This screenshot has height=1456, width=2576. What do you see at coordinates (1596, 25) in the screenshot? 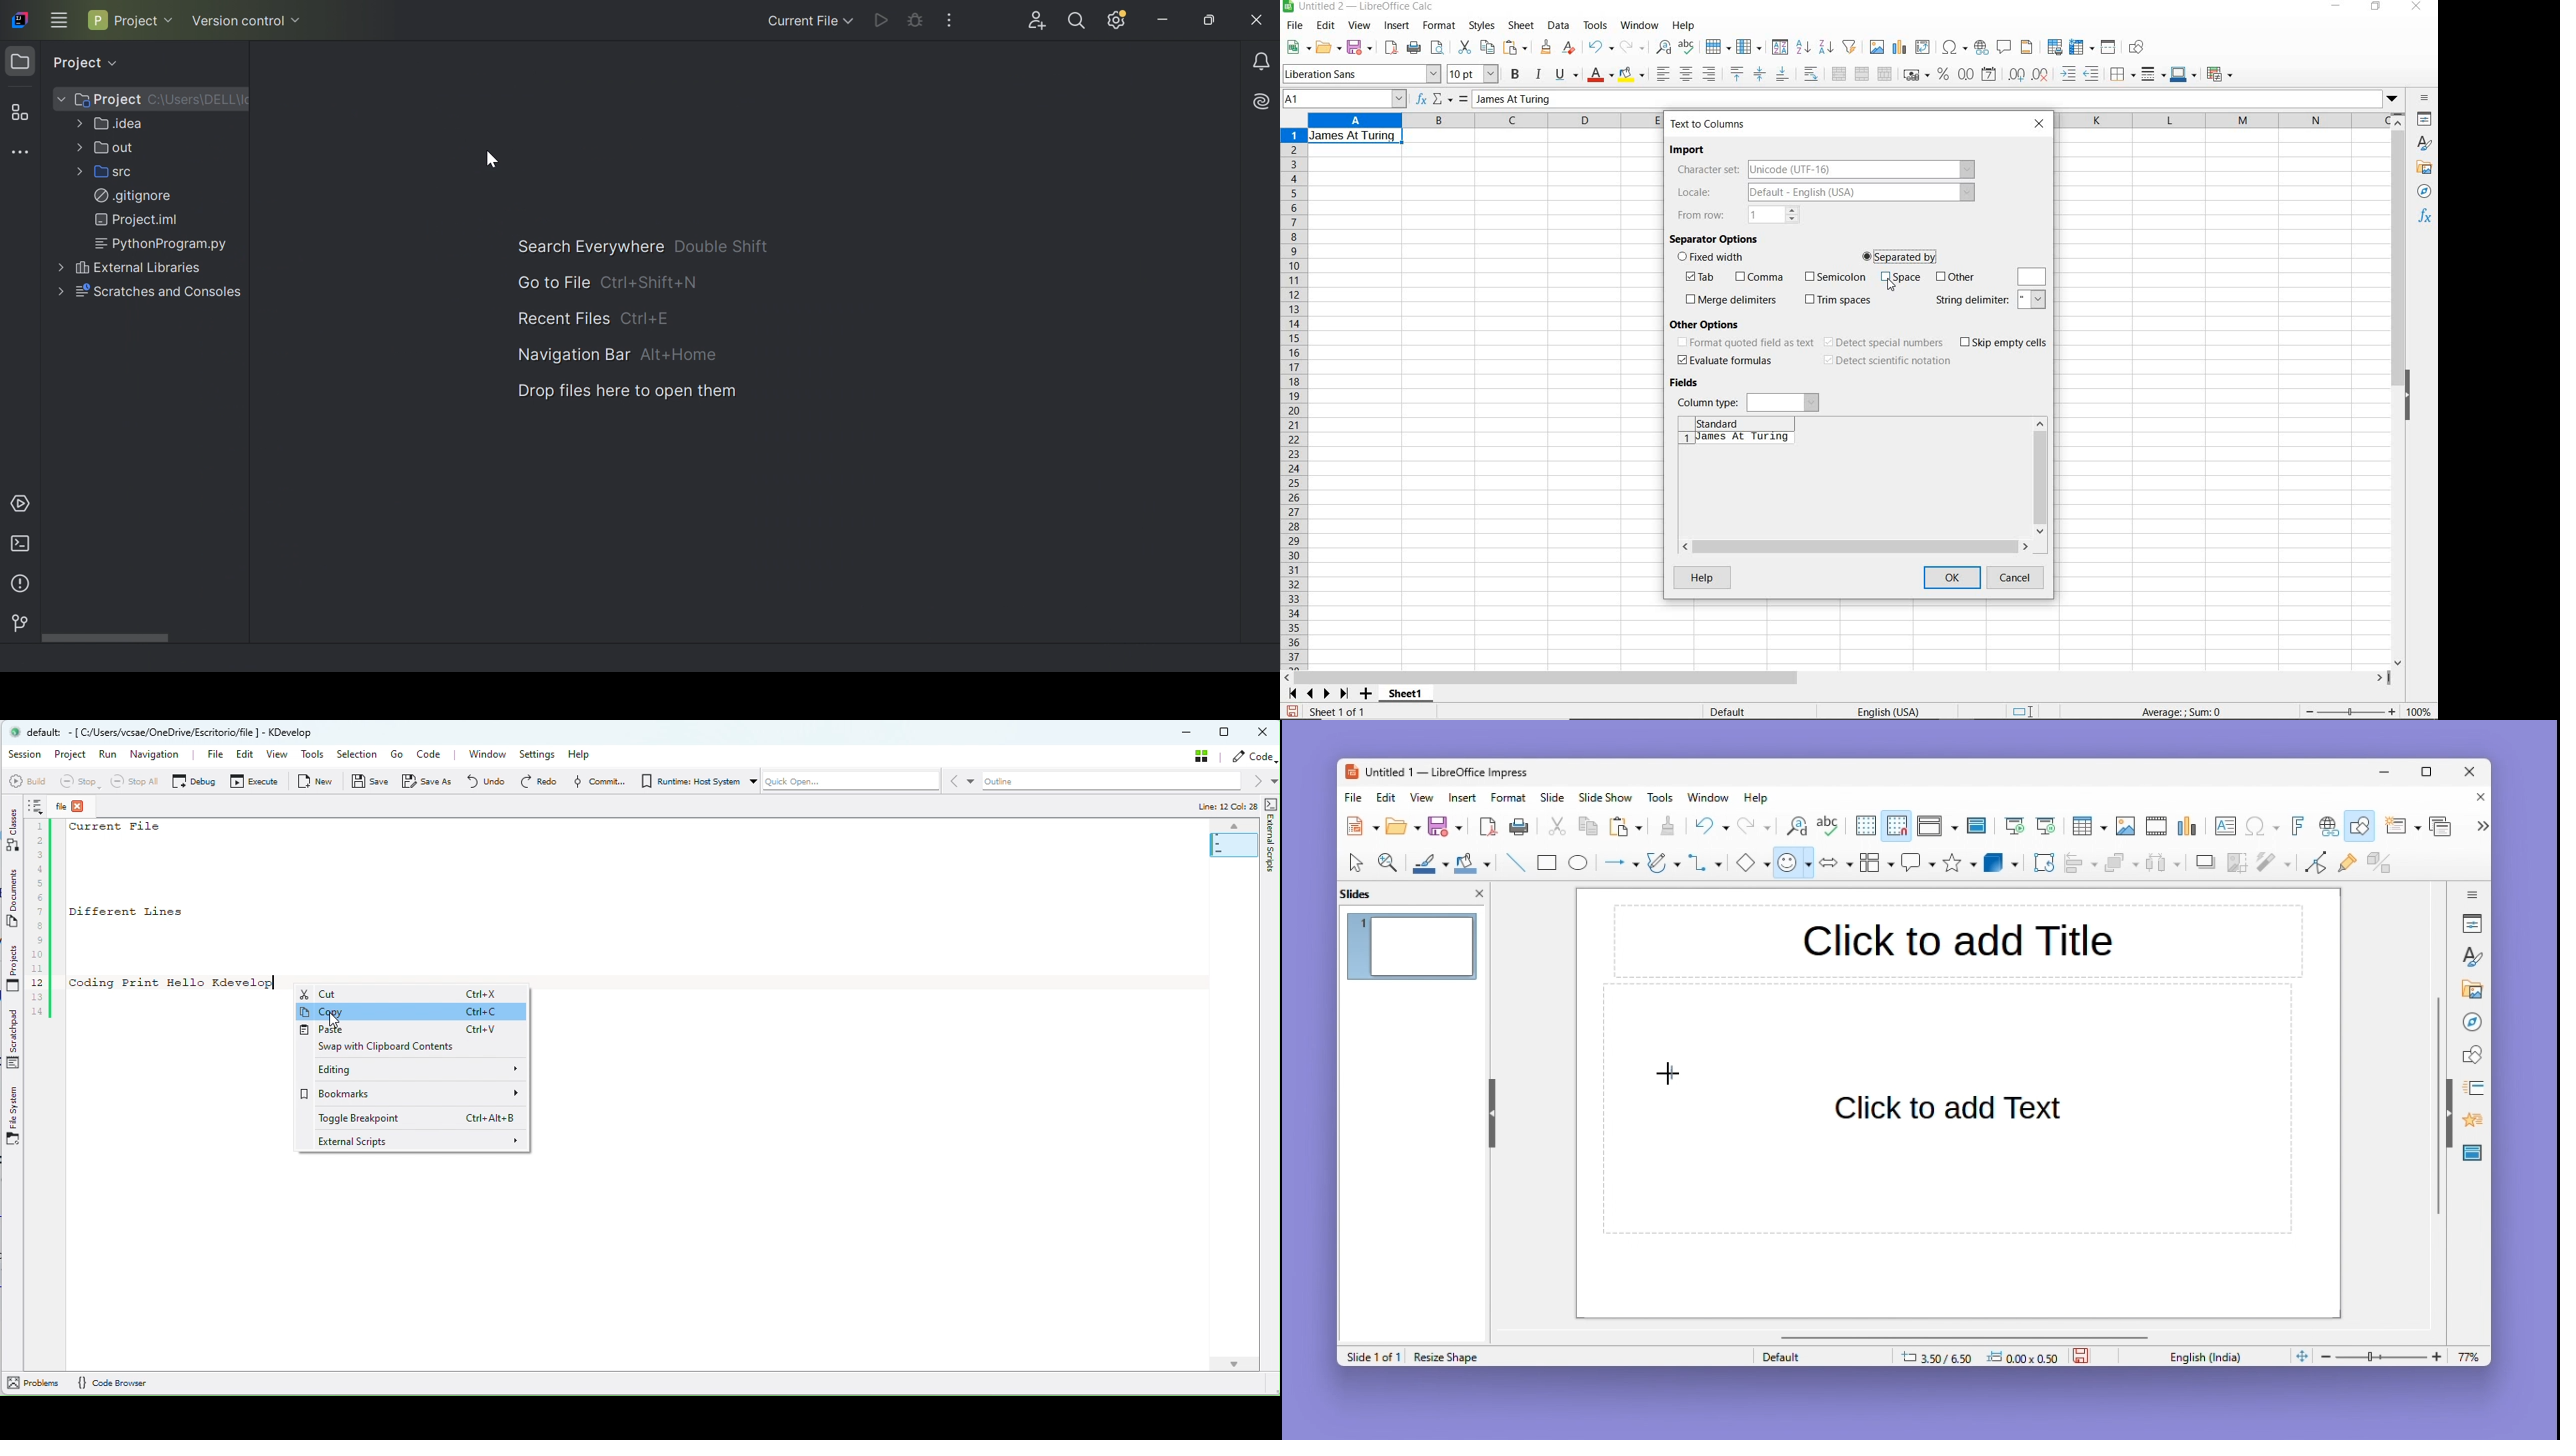
I see `tools` at bounding box center [1596, 25].